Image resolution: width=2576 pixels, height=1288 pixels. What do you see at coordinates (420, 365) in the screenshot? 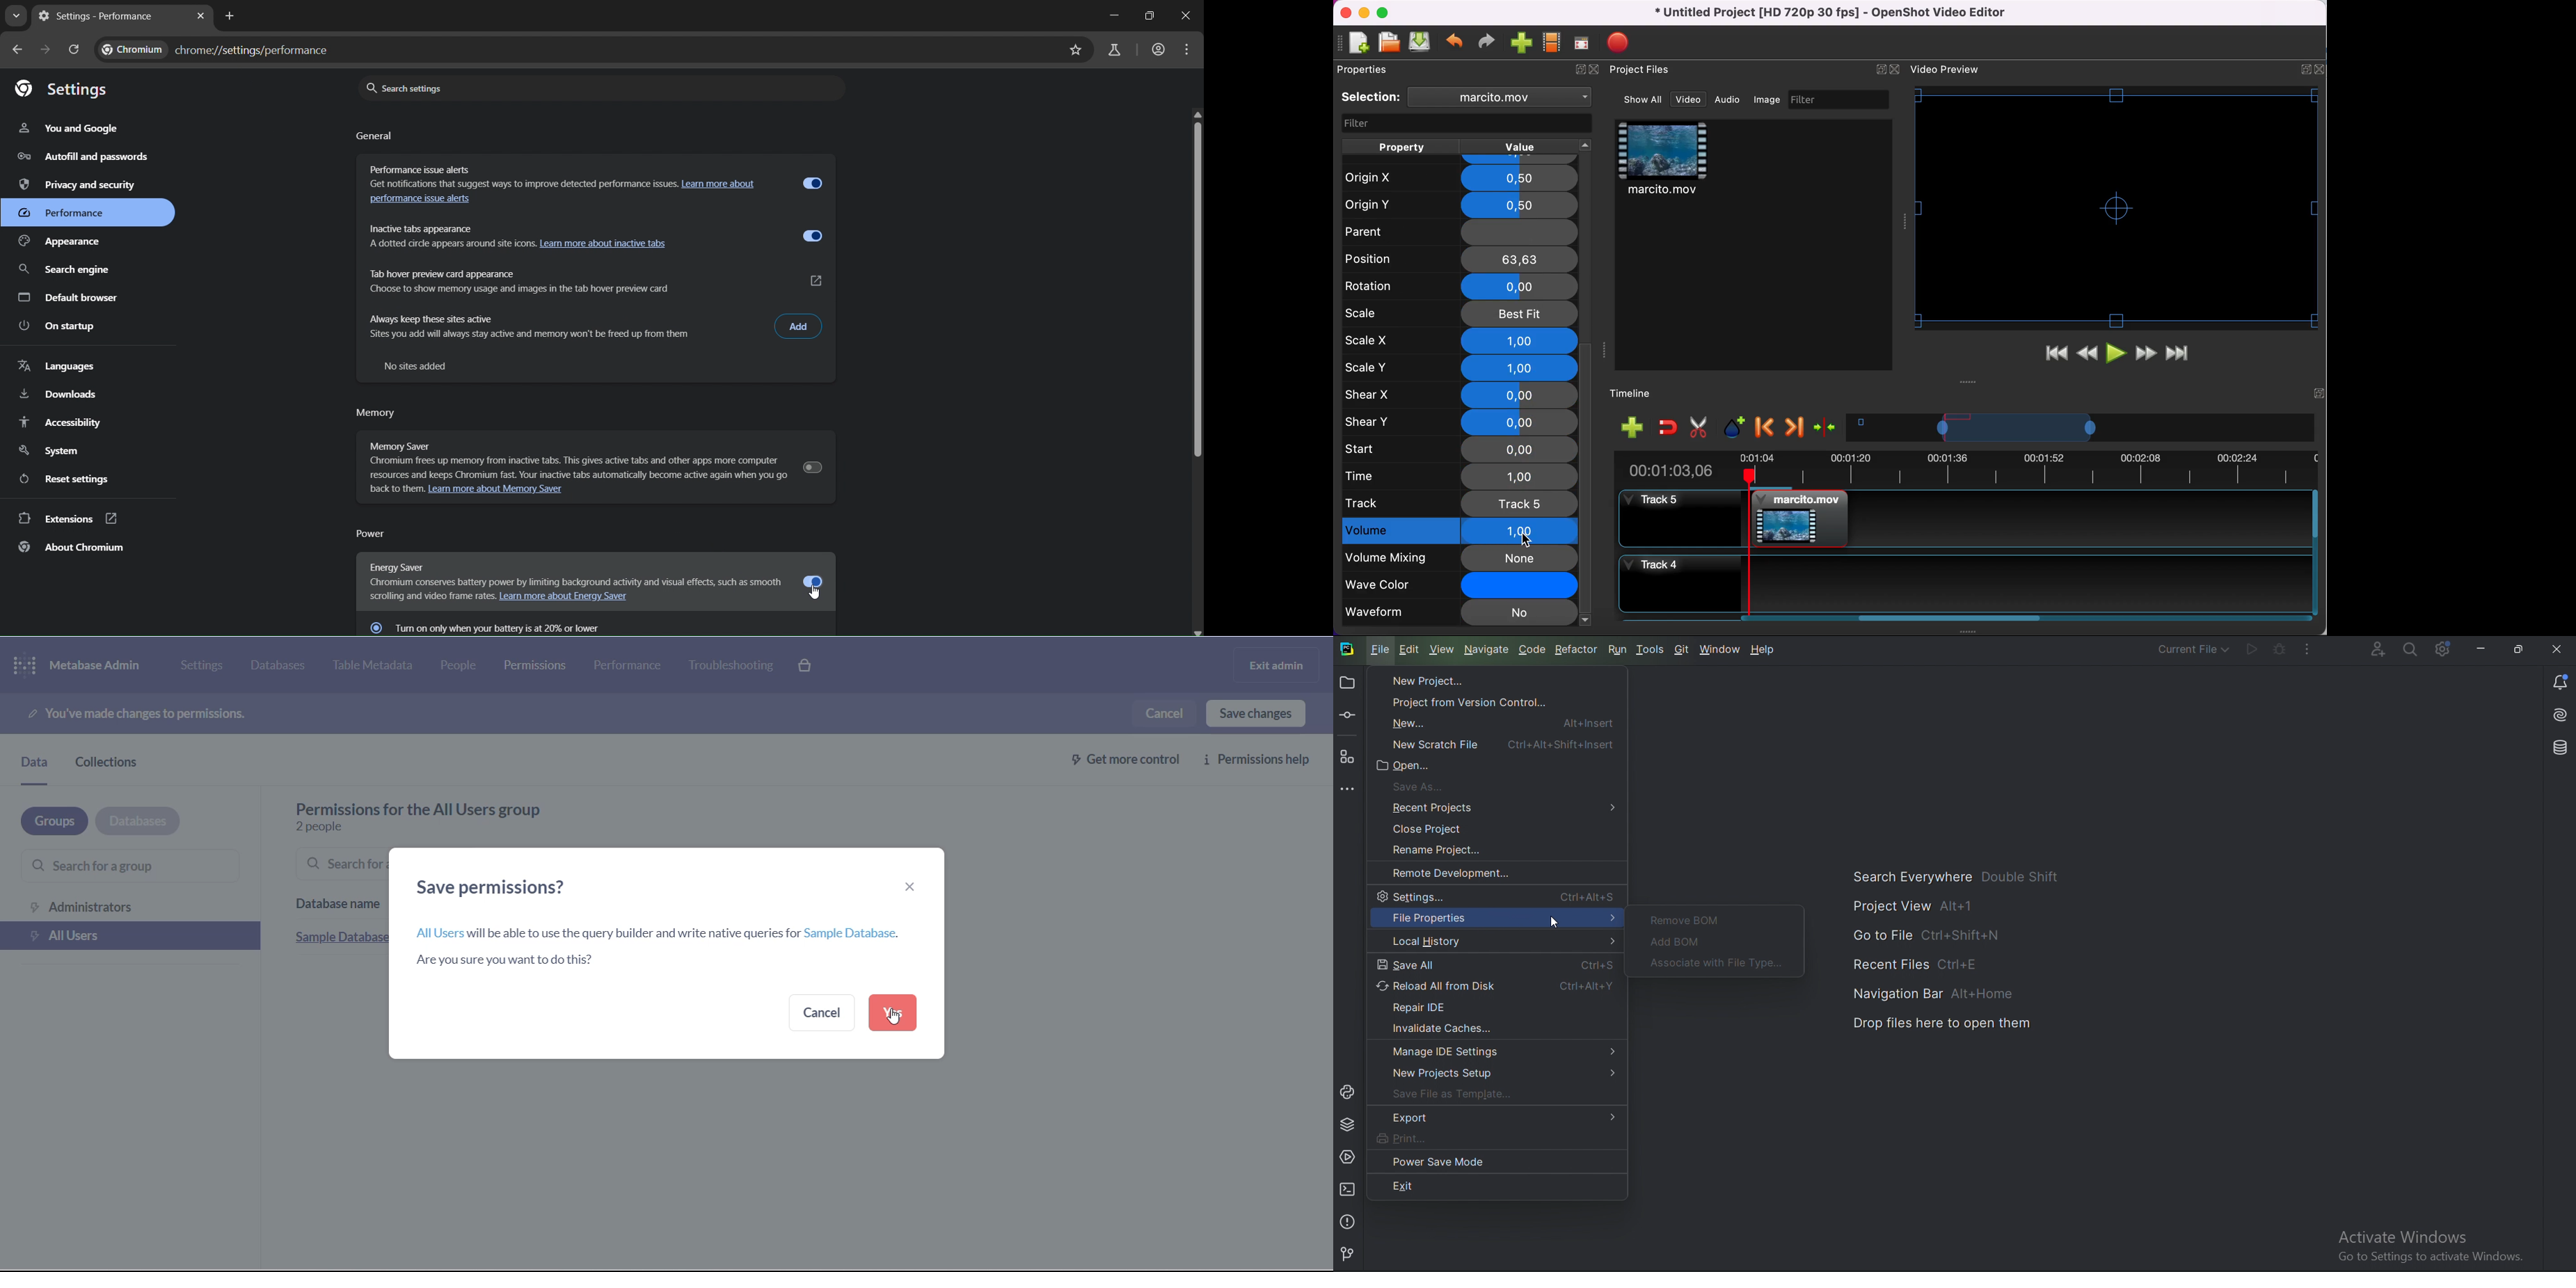
I see `no sites added` at bounding box center [420, 365].